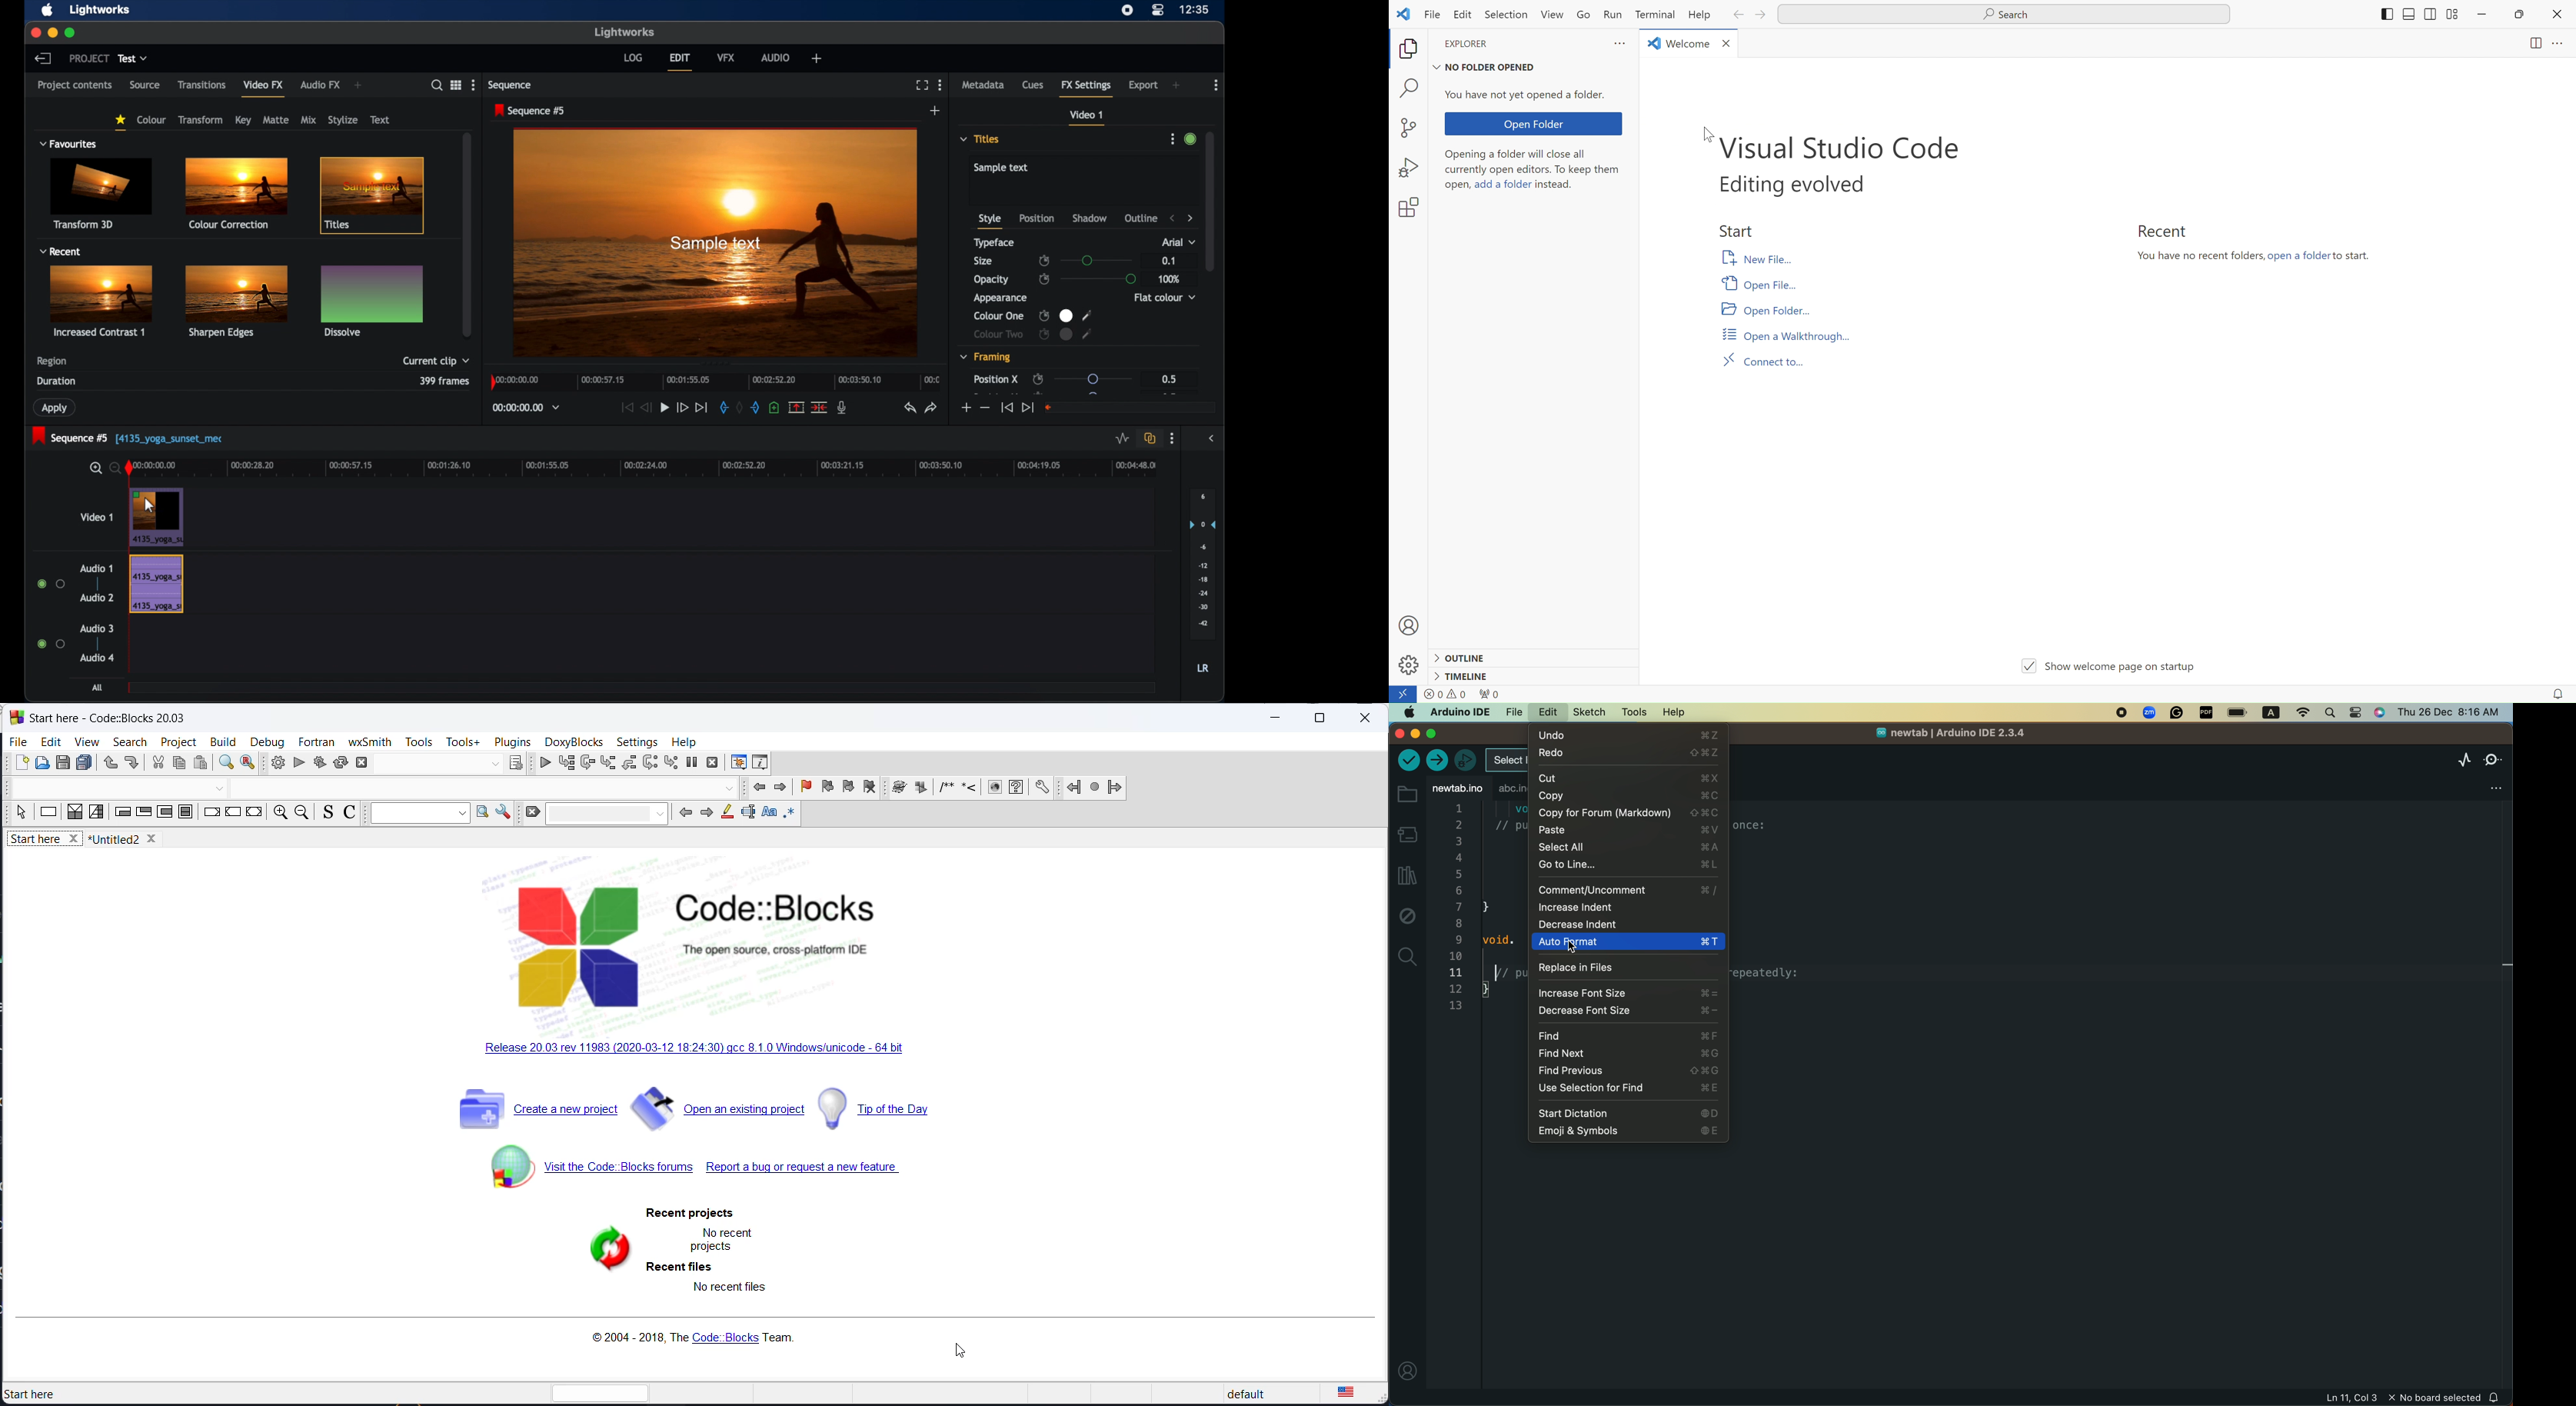 This screenshot has width=2576, height=1428. What do you see at coordinates (65, 763) in the screenshot?
I see `save` at bounding box center [65, 763].